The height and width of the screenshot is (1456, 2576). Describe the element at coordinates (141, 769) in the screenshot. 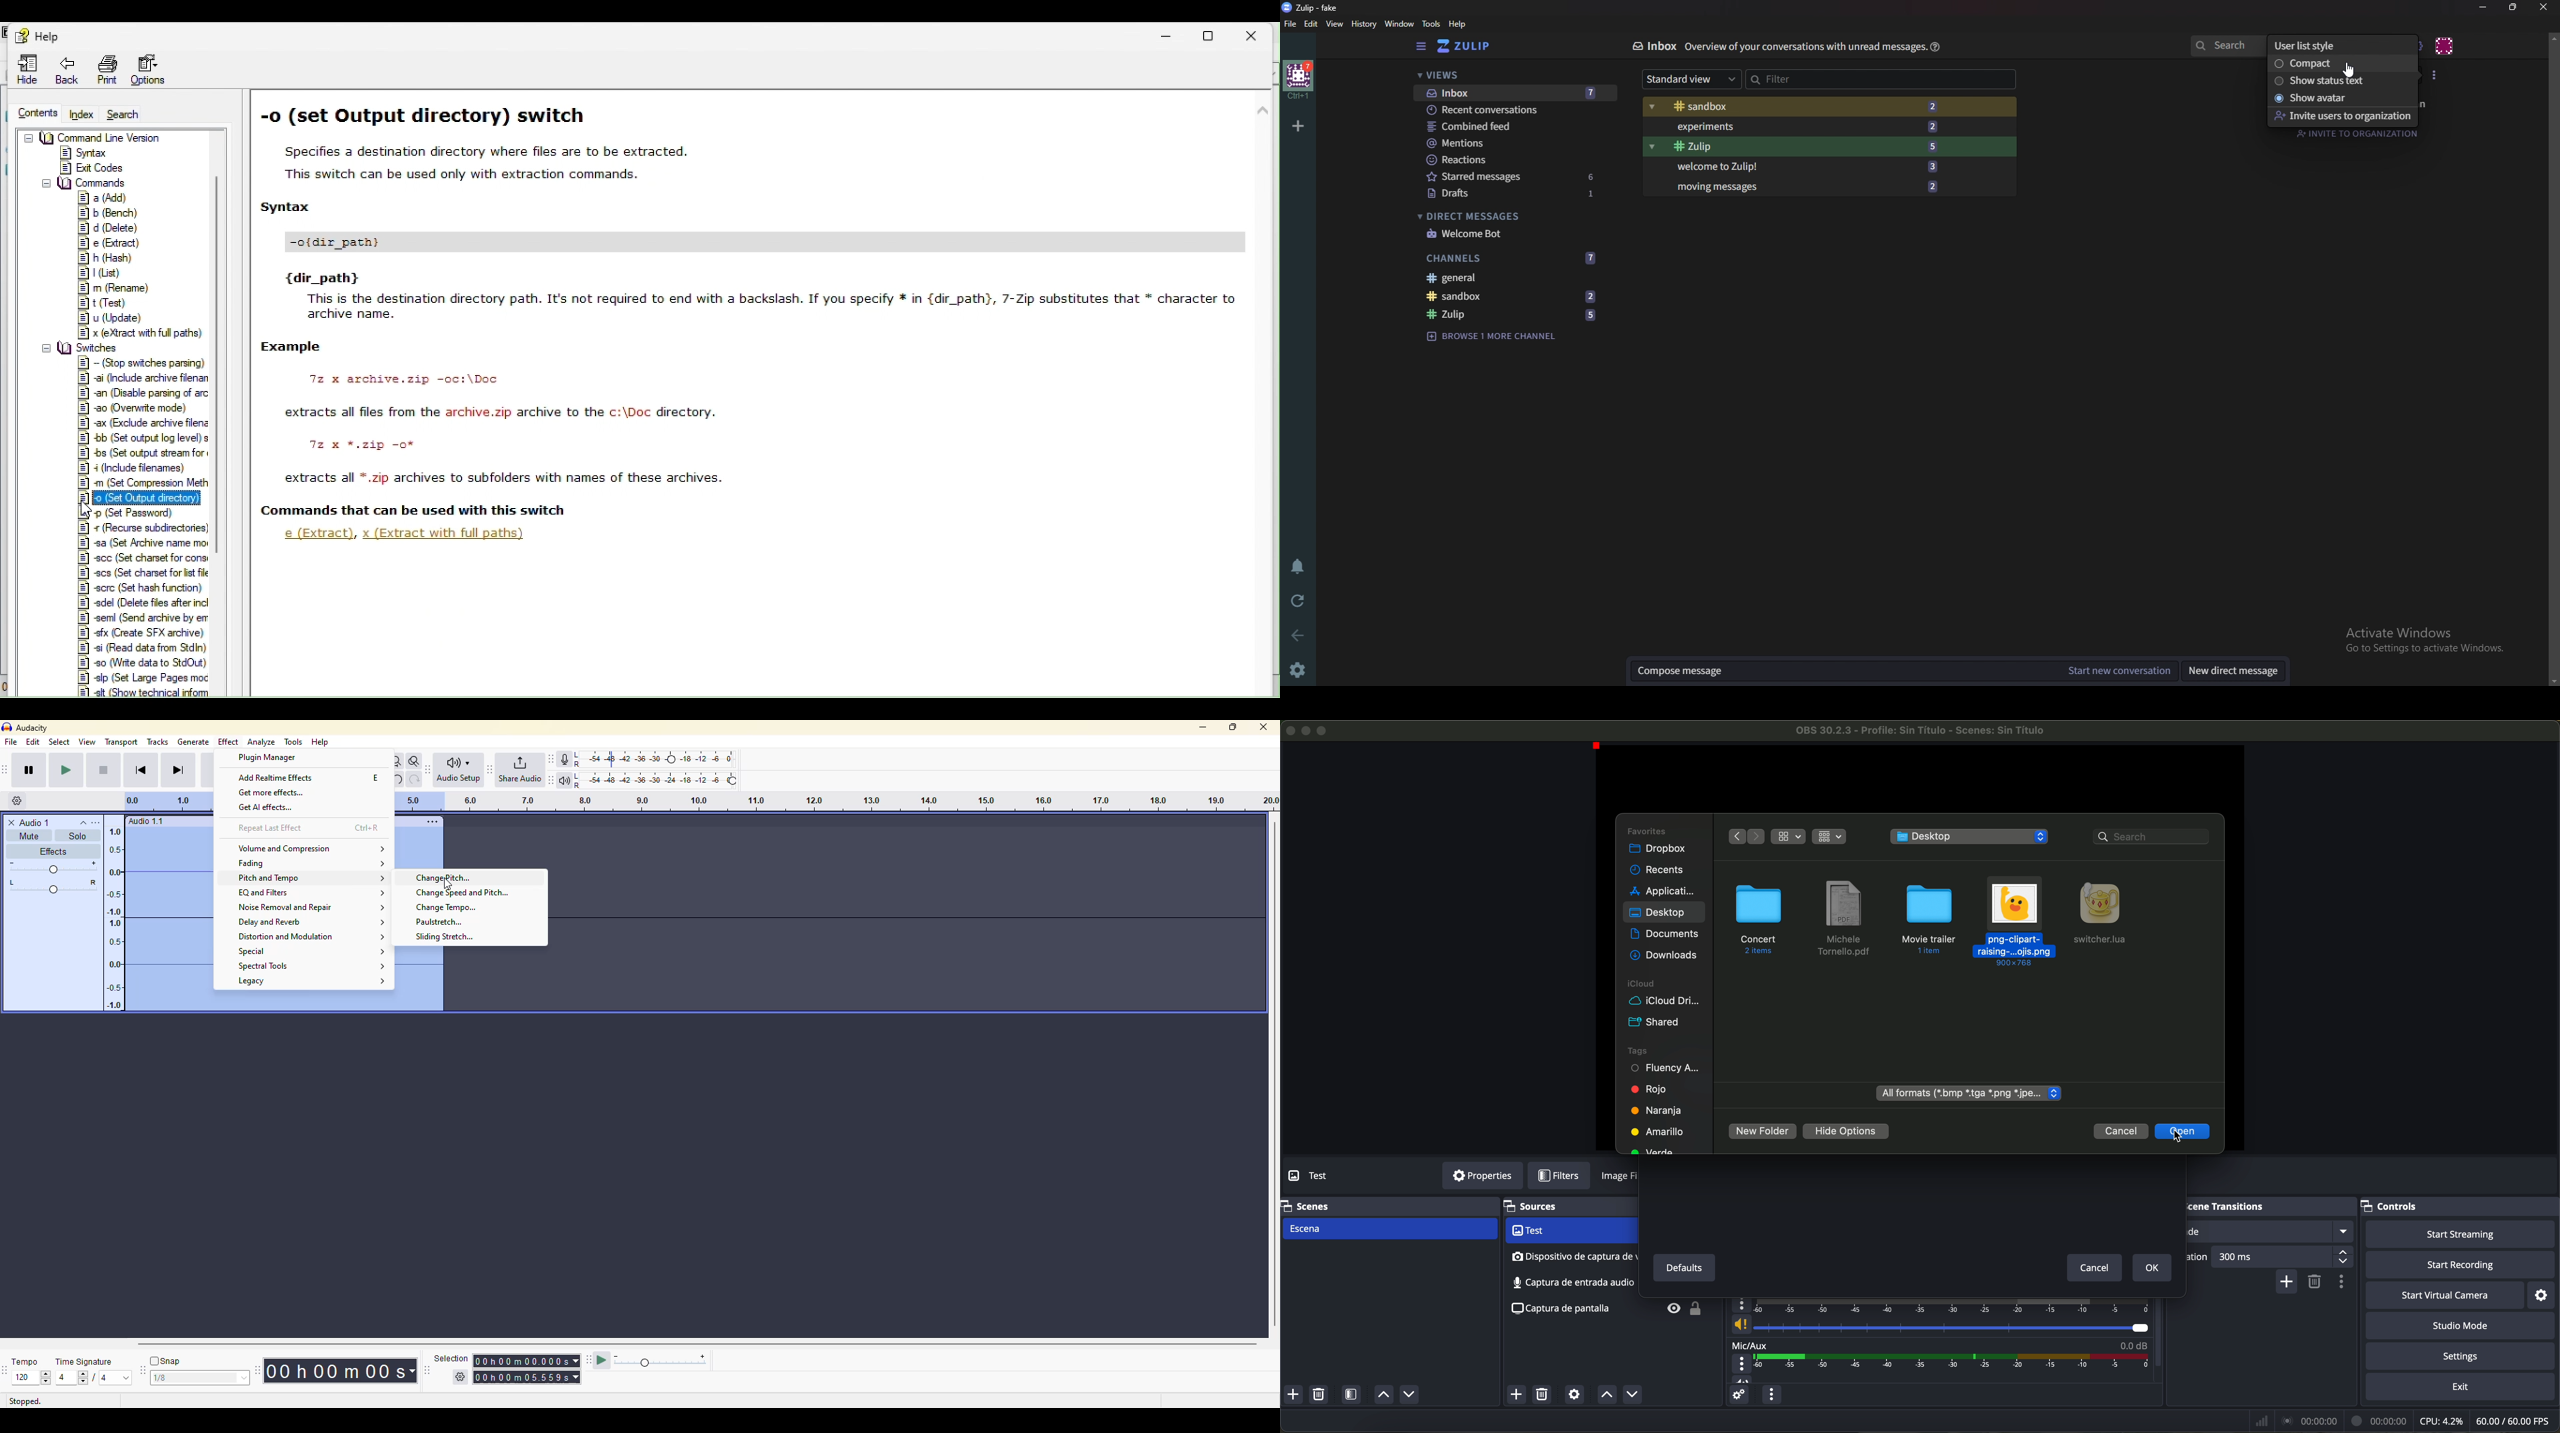

I see `skip to start` at that location.